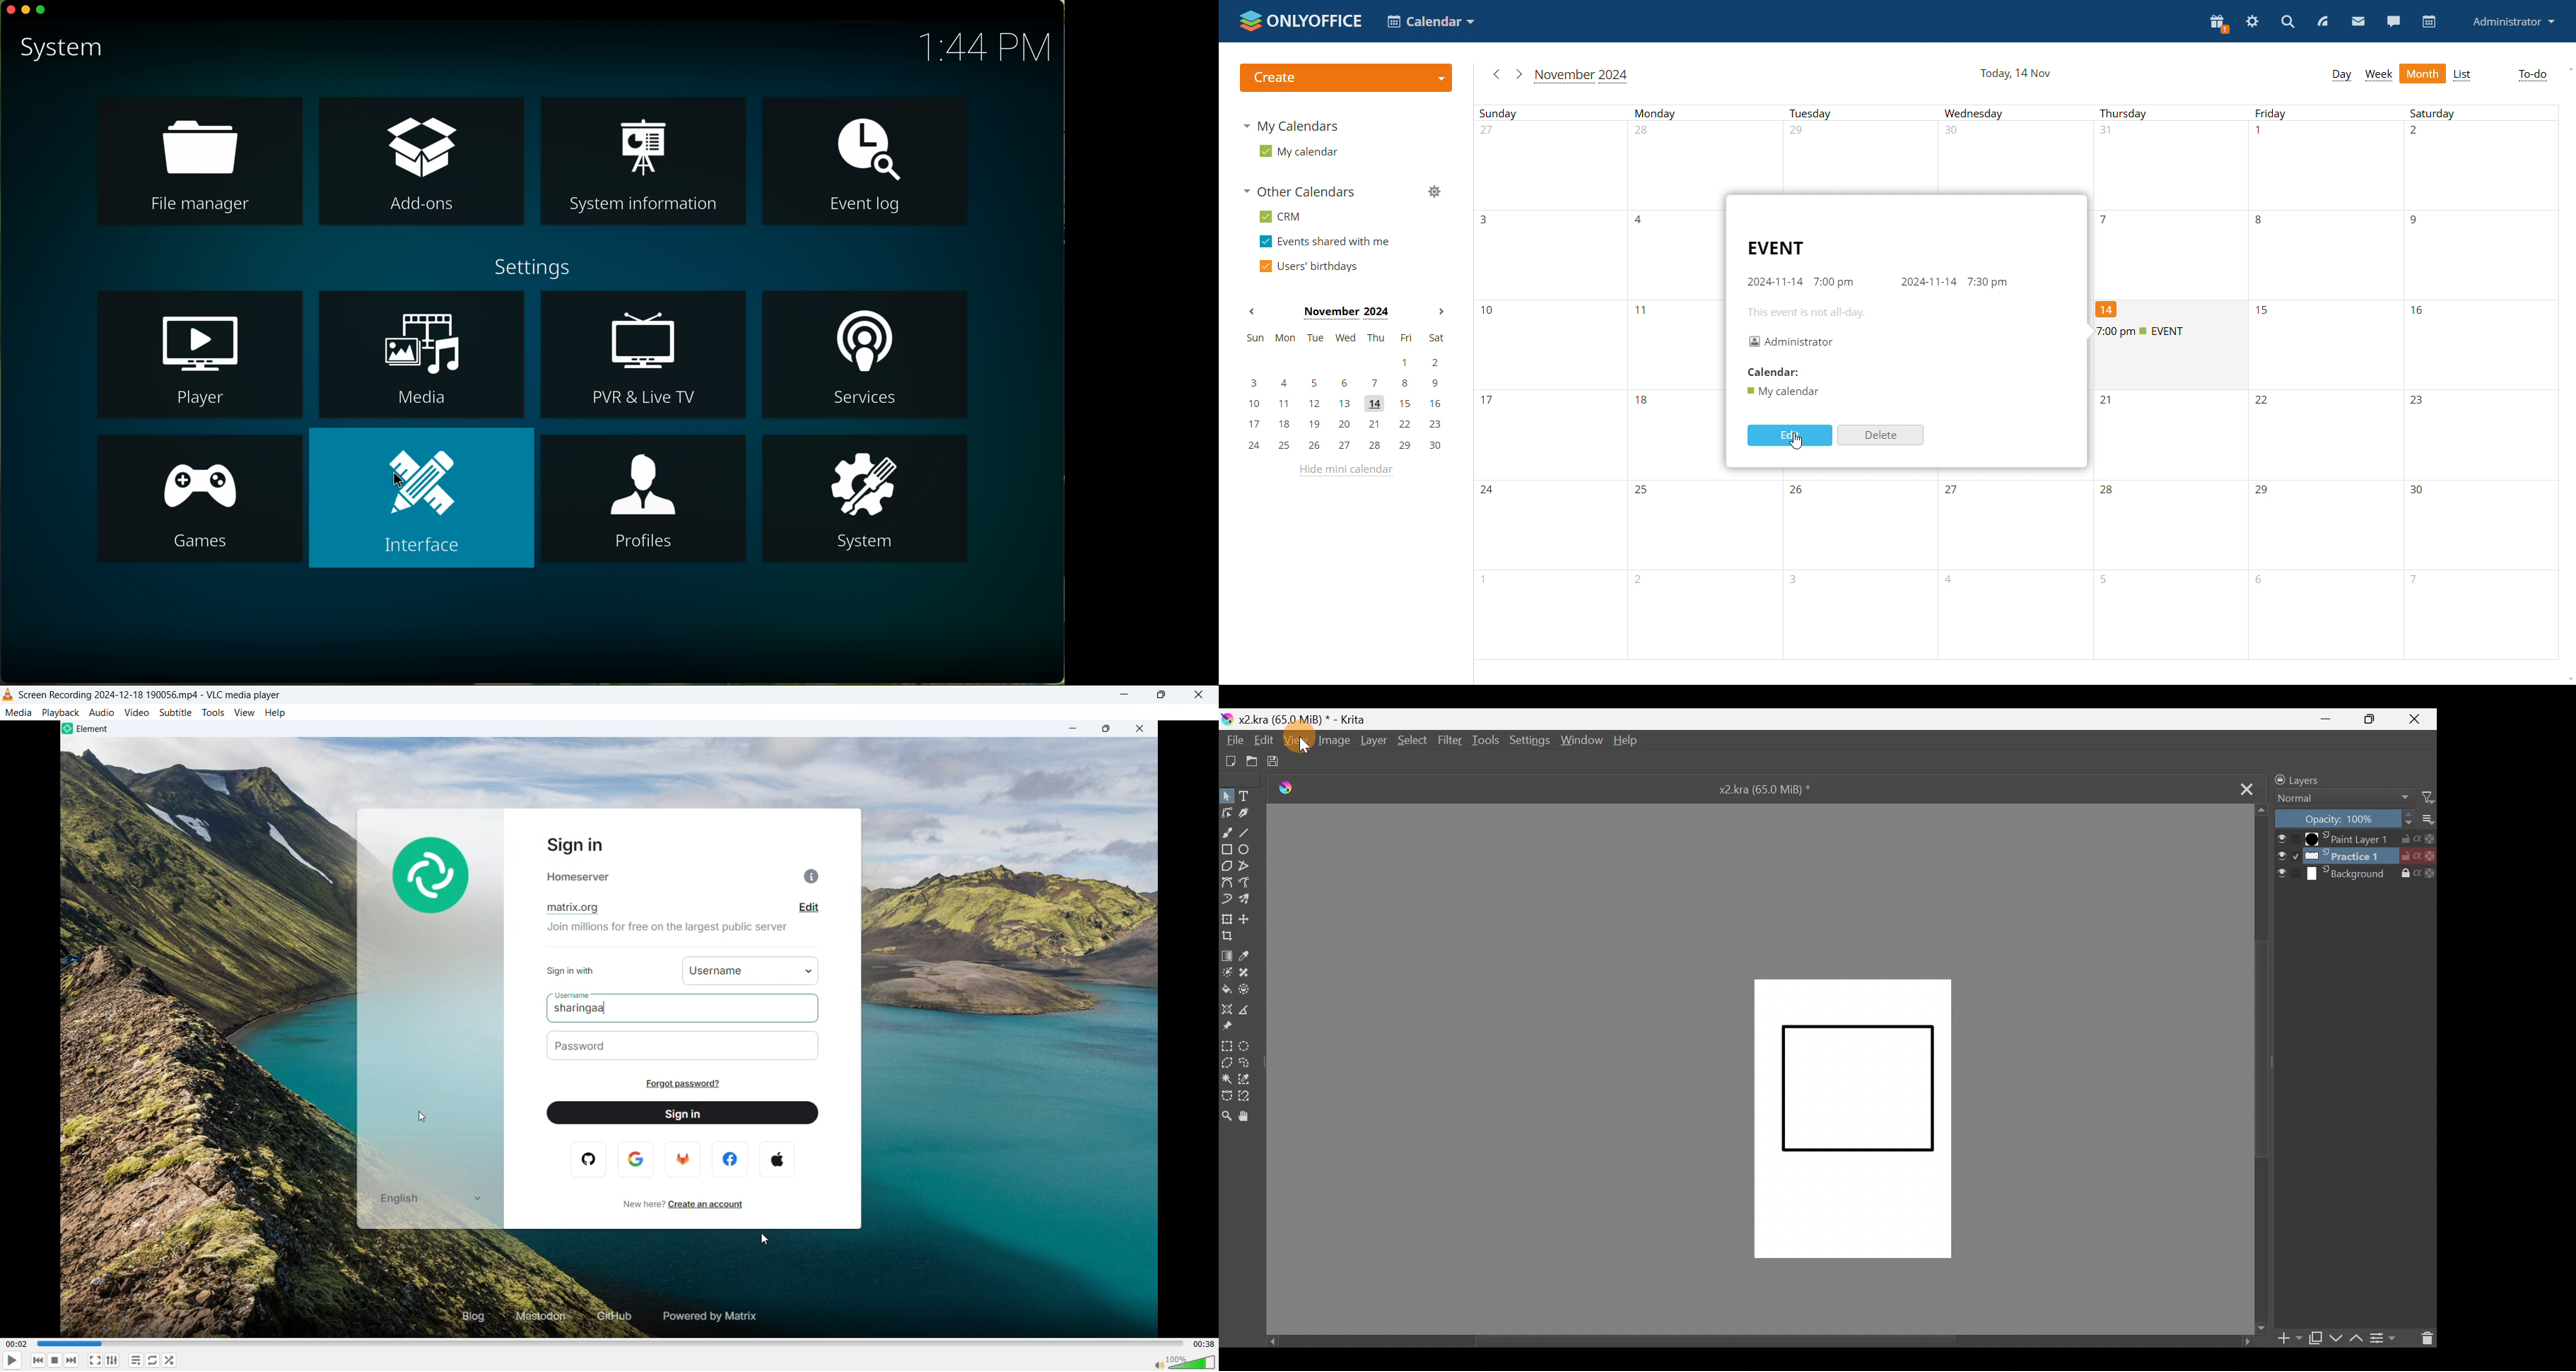 This screenshot has height=1372, width=2576. What do you see at coordinates (1642, 490) in the screenshot?
I see `number` at bounding box center [1642, 490].